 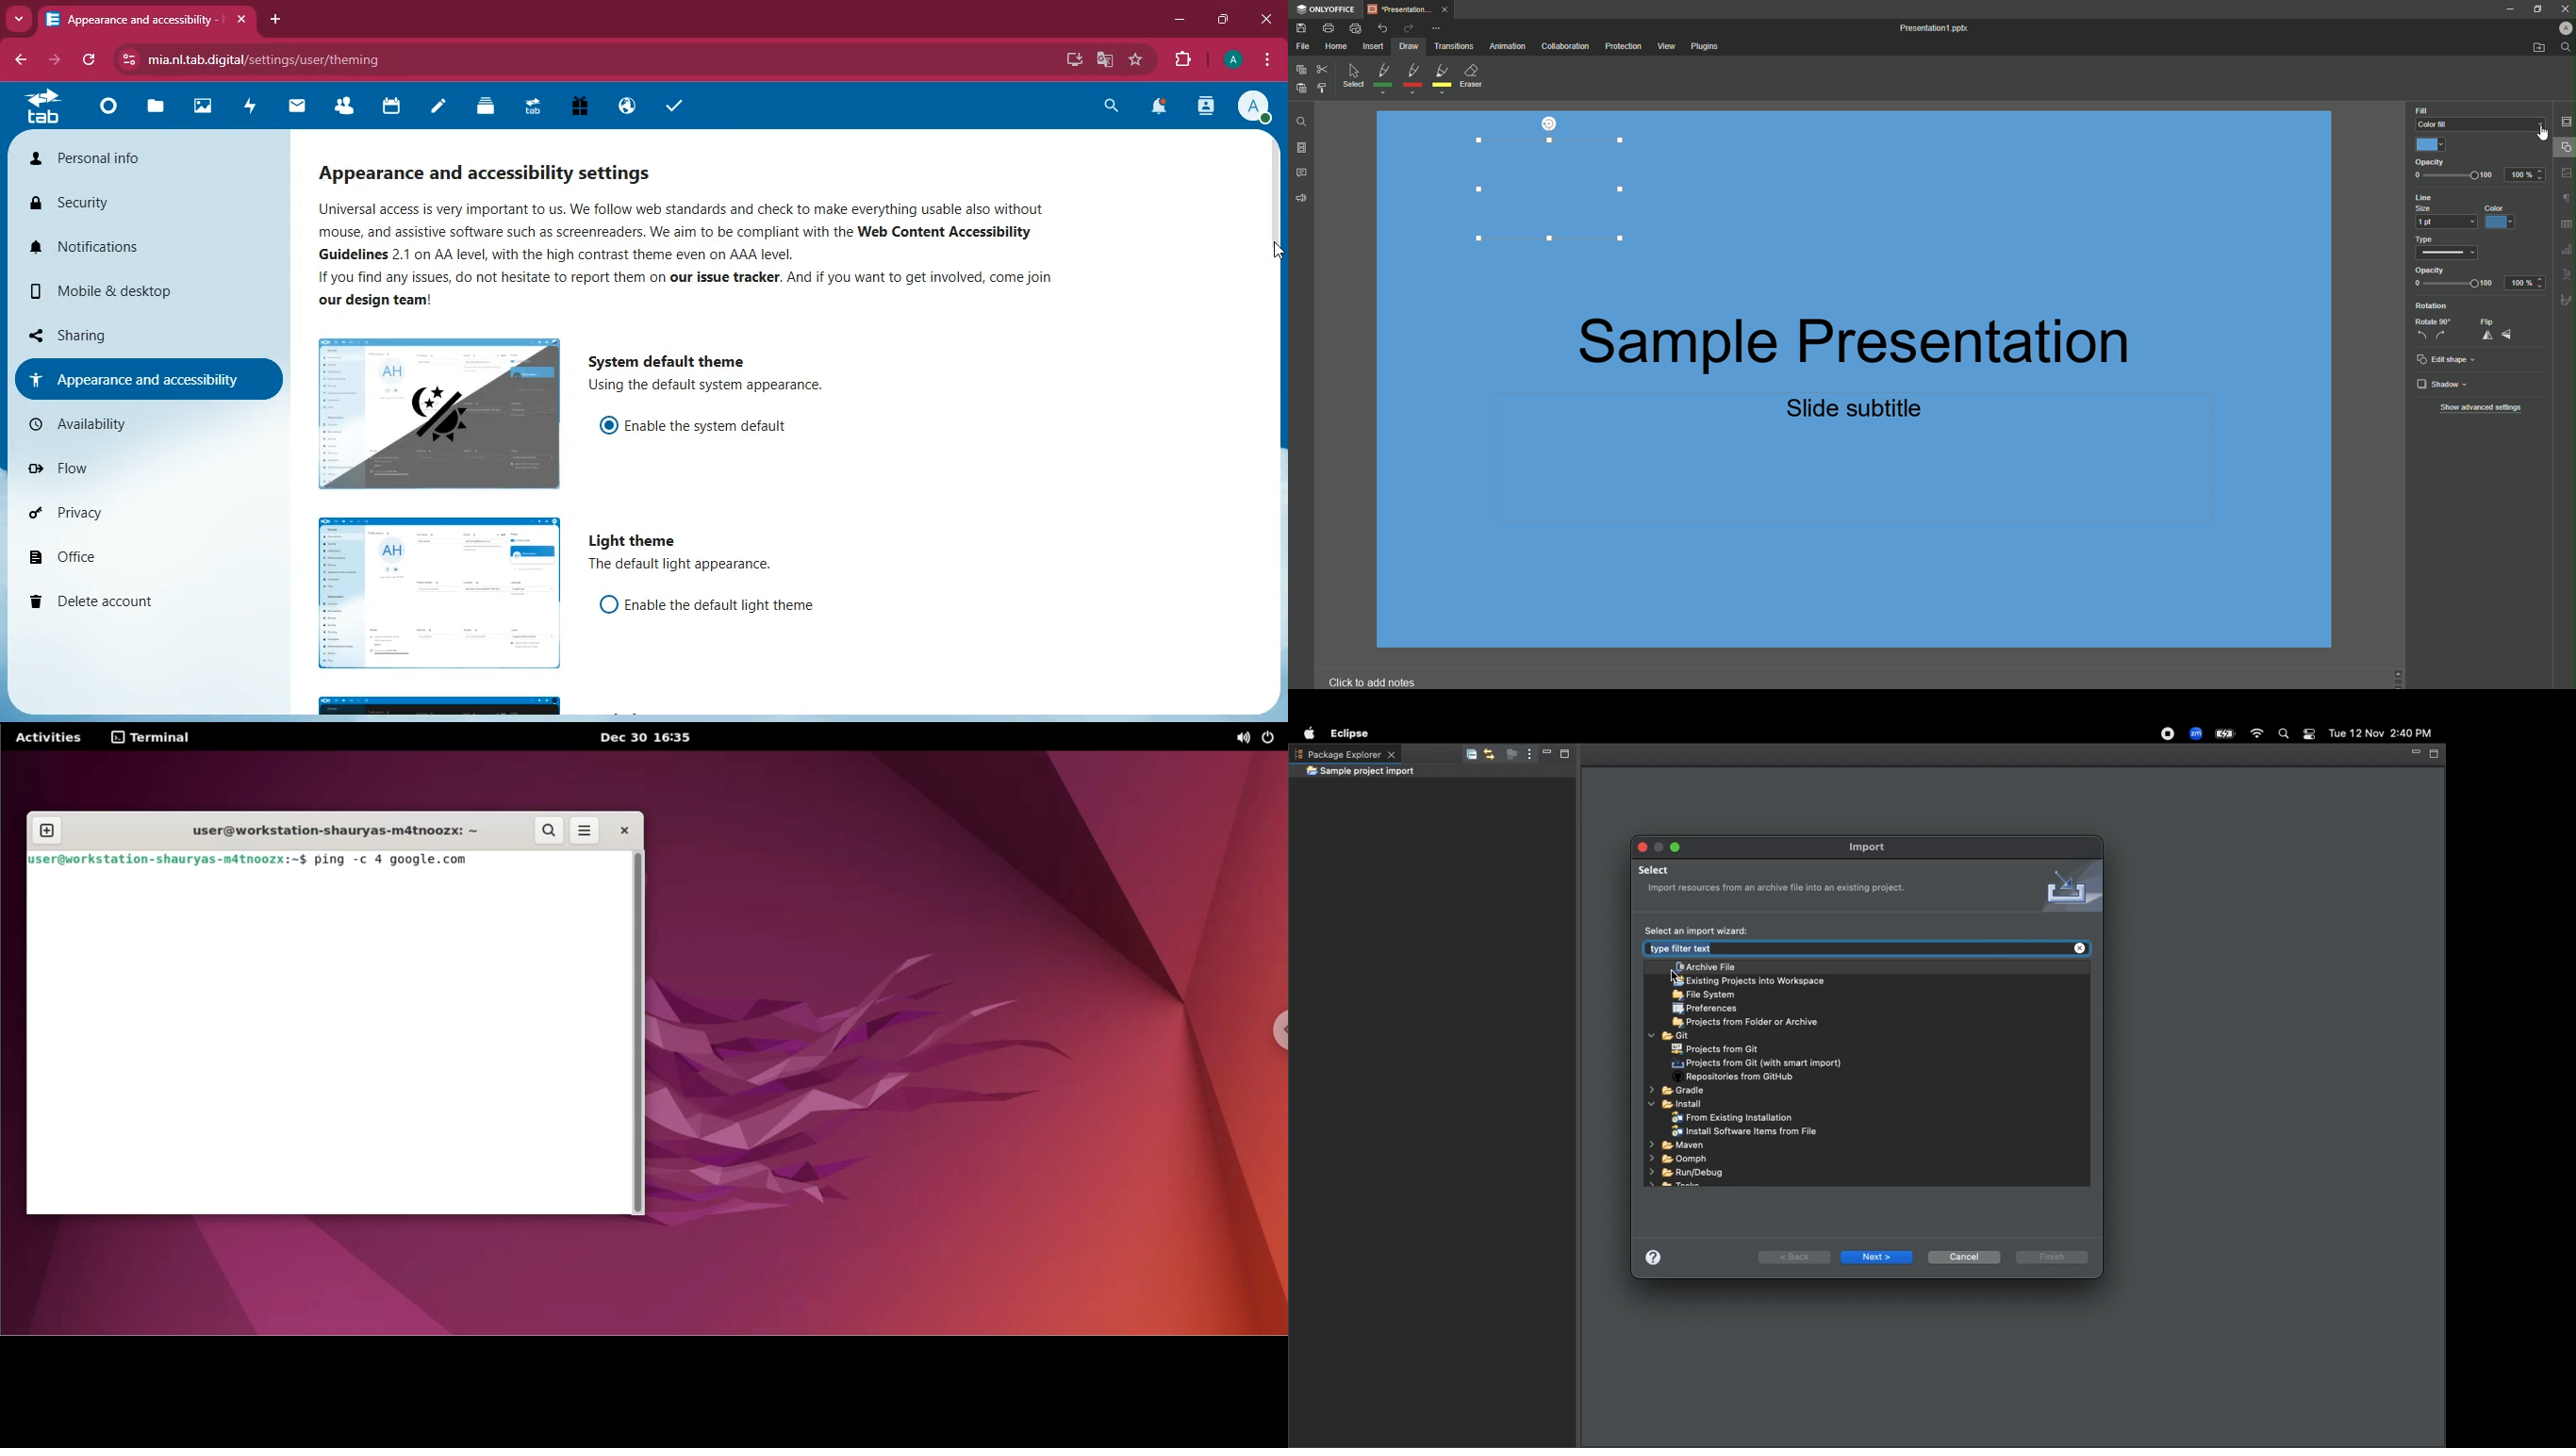 What do you see at coordinates (1207, 108) in the screenshot?
I see `activity` at bounding box center [1207, 108].